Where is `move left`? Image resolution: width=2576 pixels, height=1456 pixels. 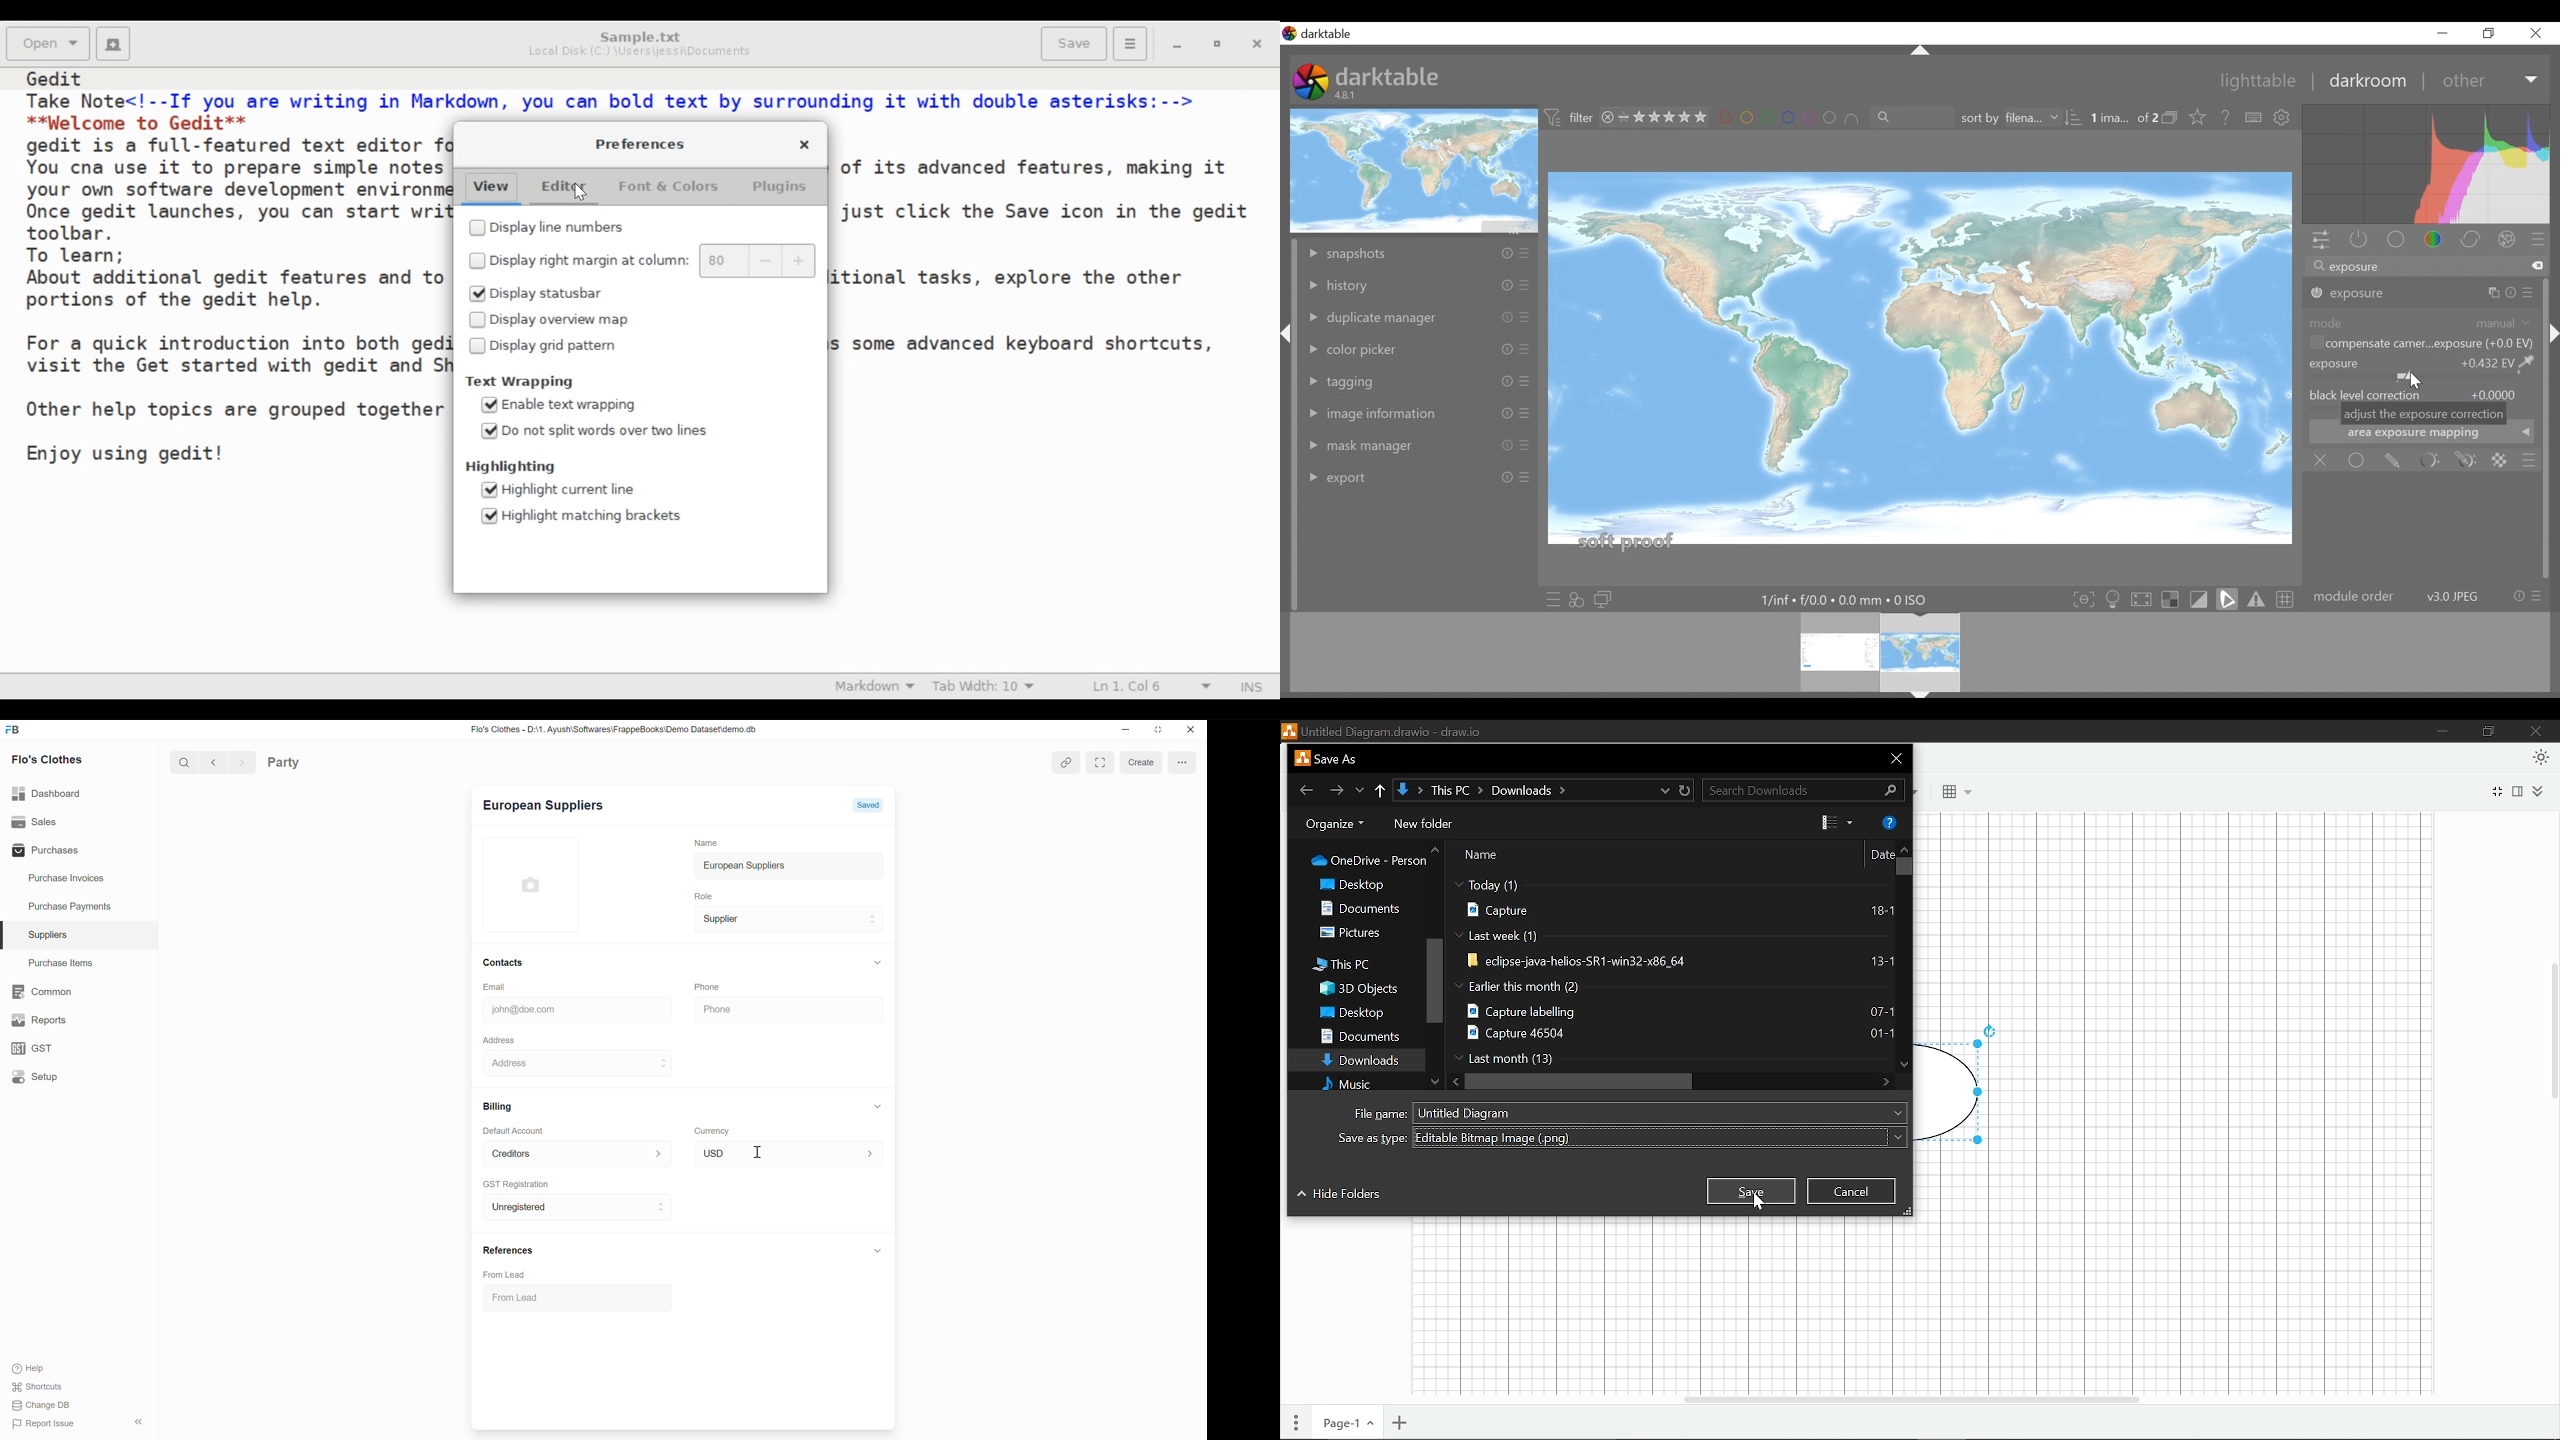
move left is located at coordinates (1456, 1081).